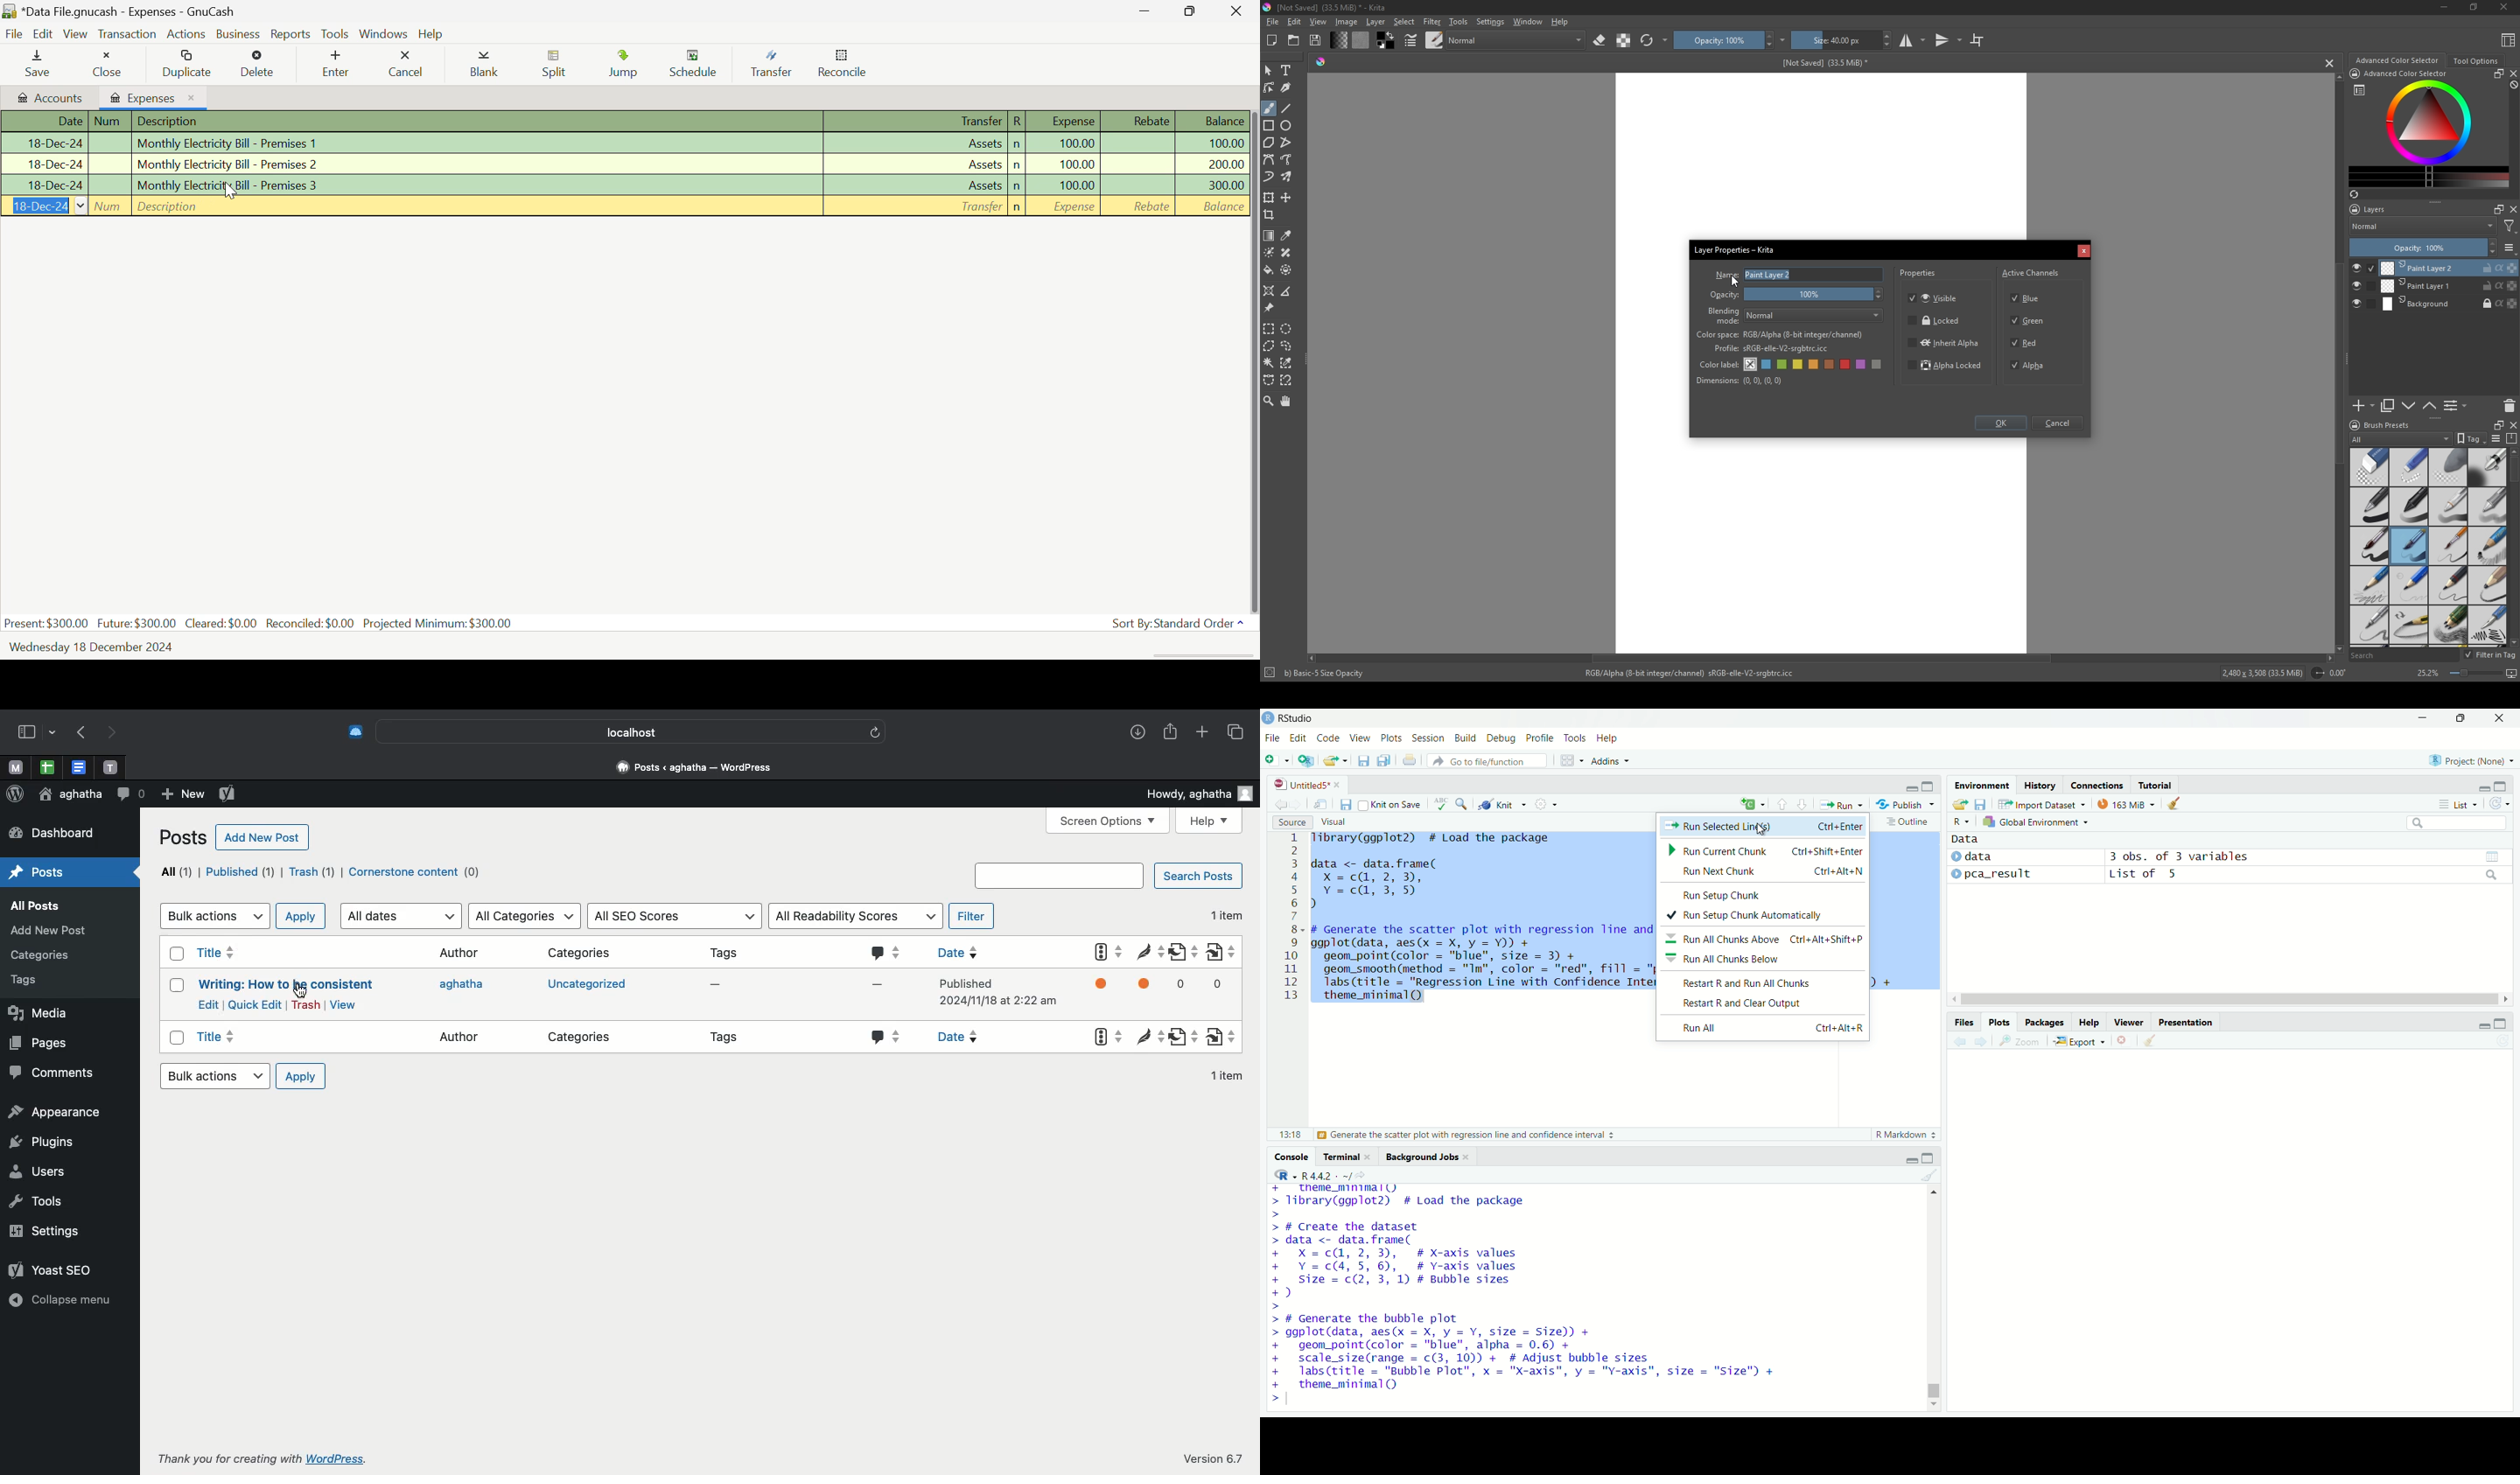  I want to click on Layer, so click(1376, 22).